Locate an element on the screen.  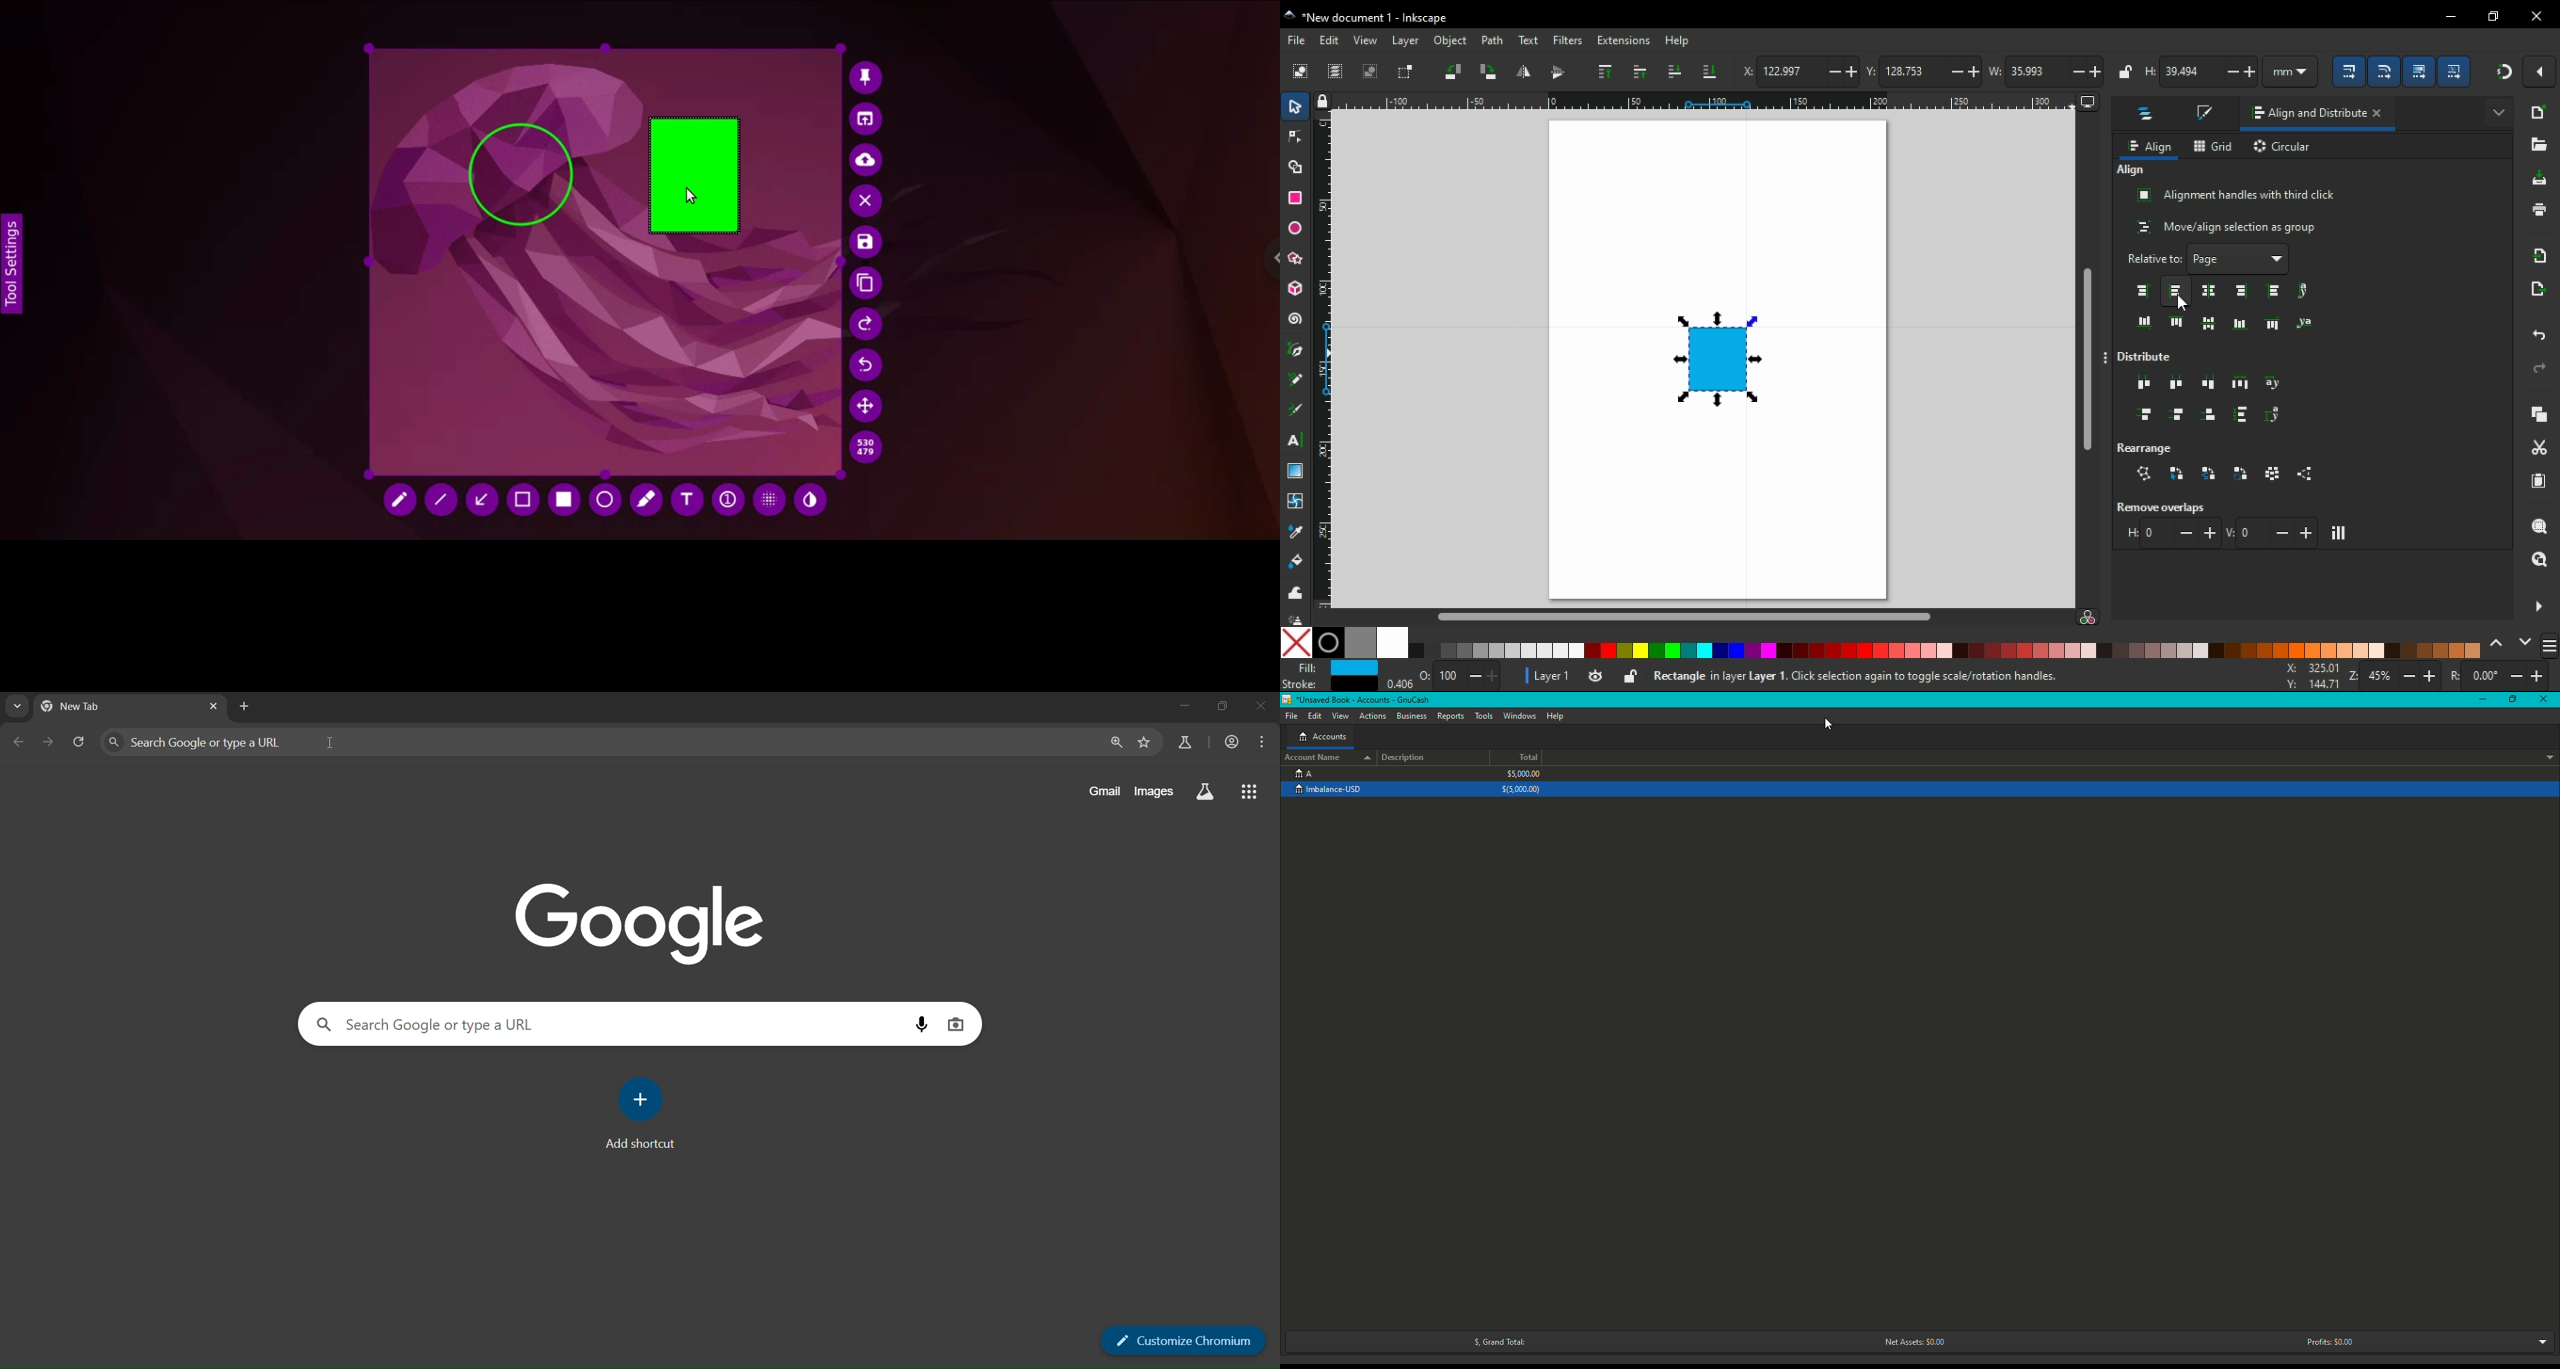
chrome options is located at coordinates (1263, 258).